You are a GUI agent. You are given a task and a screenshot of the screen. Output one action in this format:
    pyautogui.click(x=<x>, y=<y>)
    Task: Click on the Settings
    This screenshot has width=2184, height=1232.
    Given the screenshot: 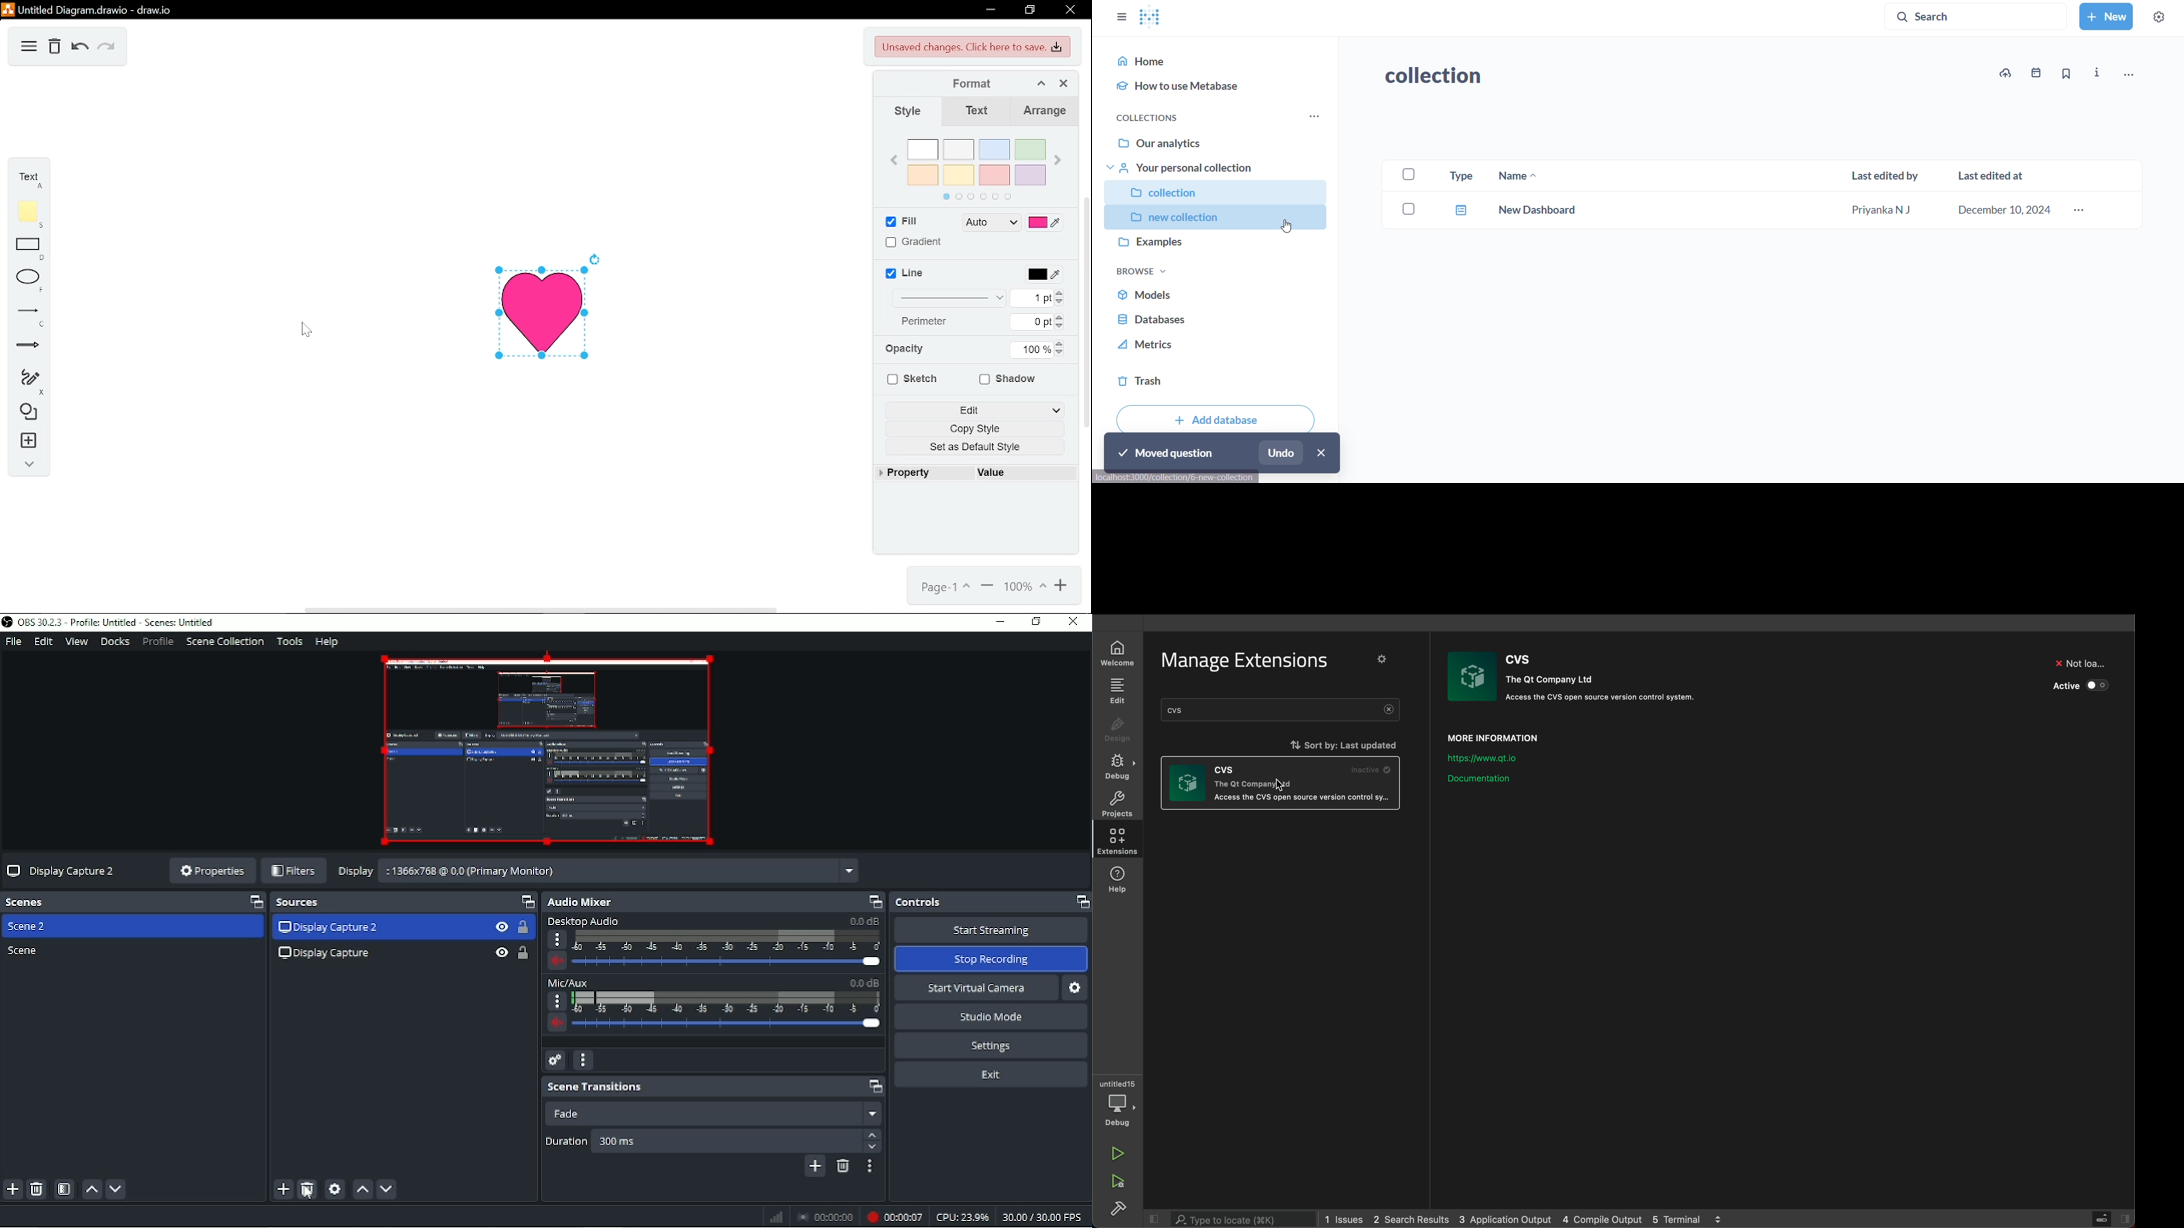 What is the action you would take?
    pyautogui.click(x=993, y=1046)
    